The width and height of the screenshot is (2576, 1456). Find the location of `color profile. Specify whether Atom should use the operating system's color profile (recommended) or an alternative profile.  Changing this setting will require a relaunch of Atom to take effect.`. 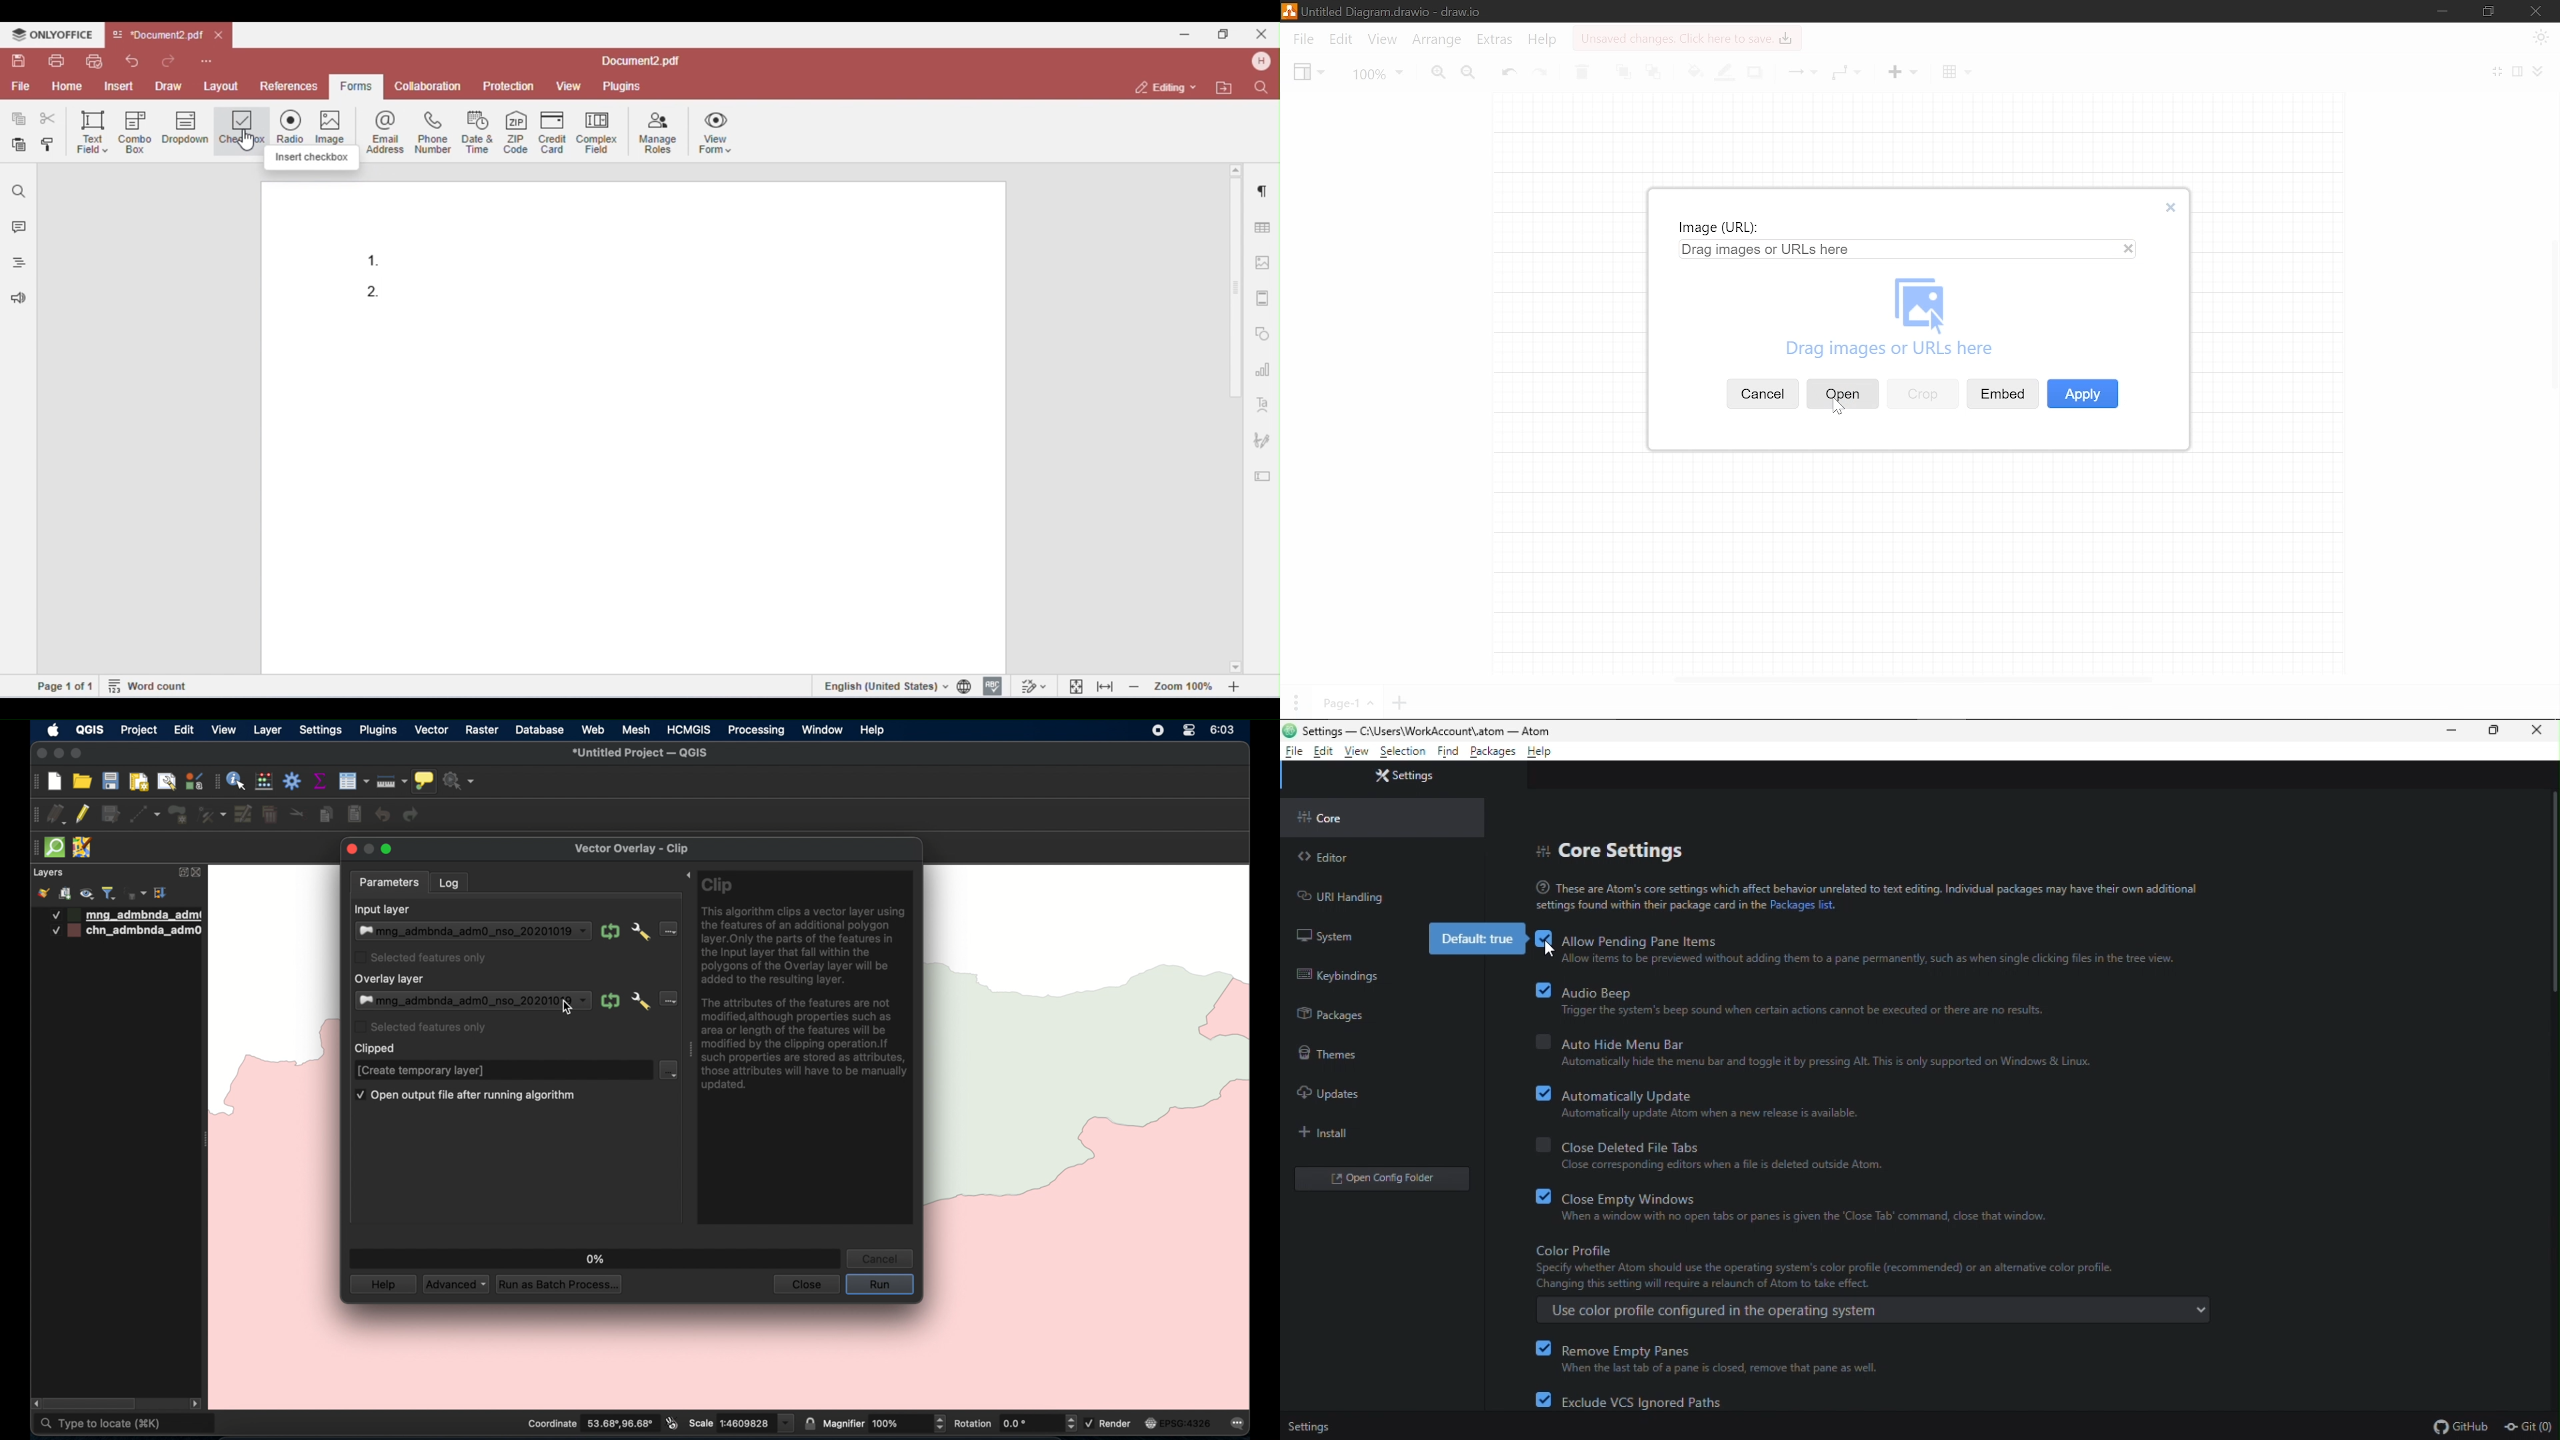

color profile. Specify whether Atom should use the operating system's color profile (recommended) or an alternative profile.  Changing this setting will require a relaunch of Atom to take effect. is located at coordinates (1876, 1269).